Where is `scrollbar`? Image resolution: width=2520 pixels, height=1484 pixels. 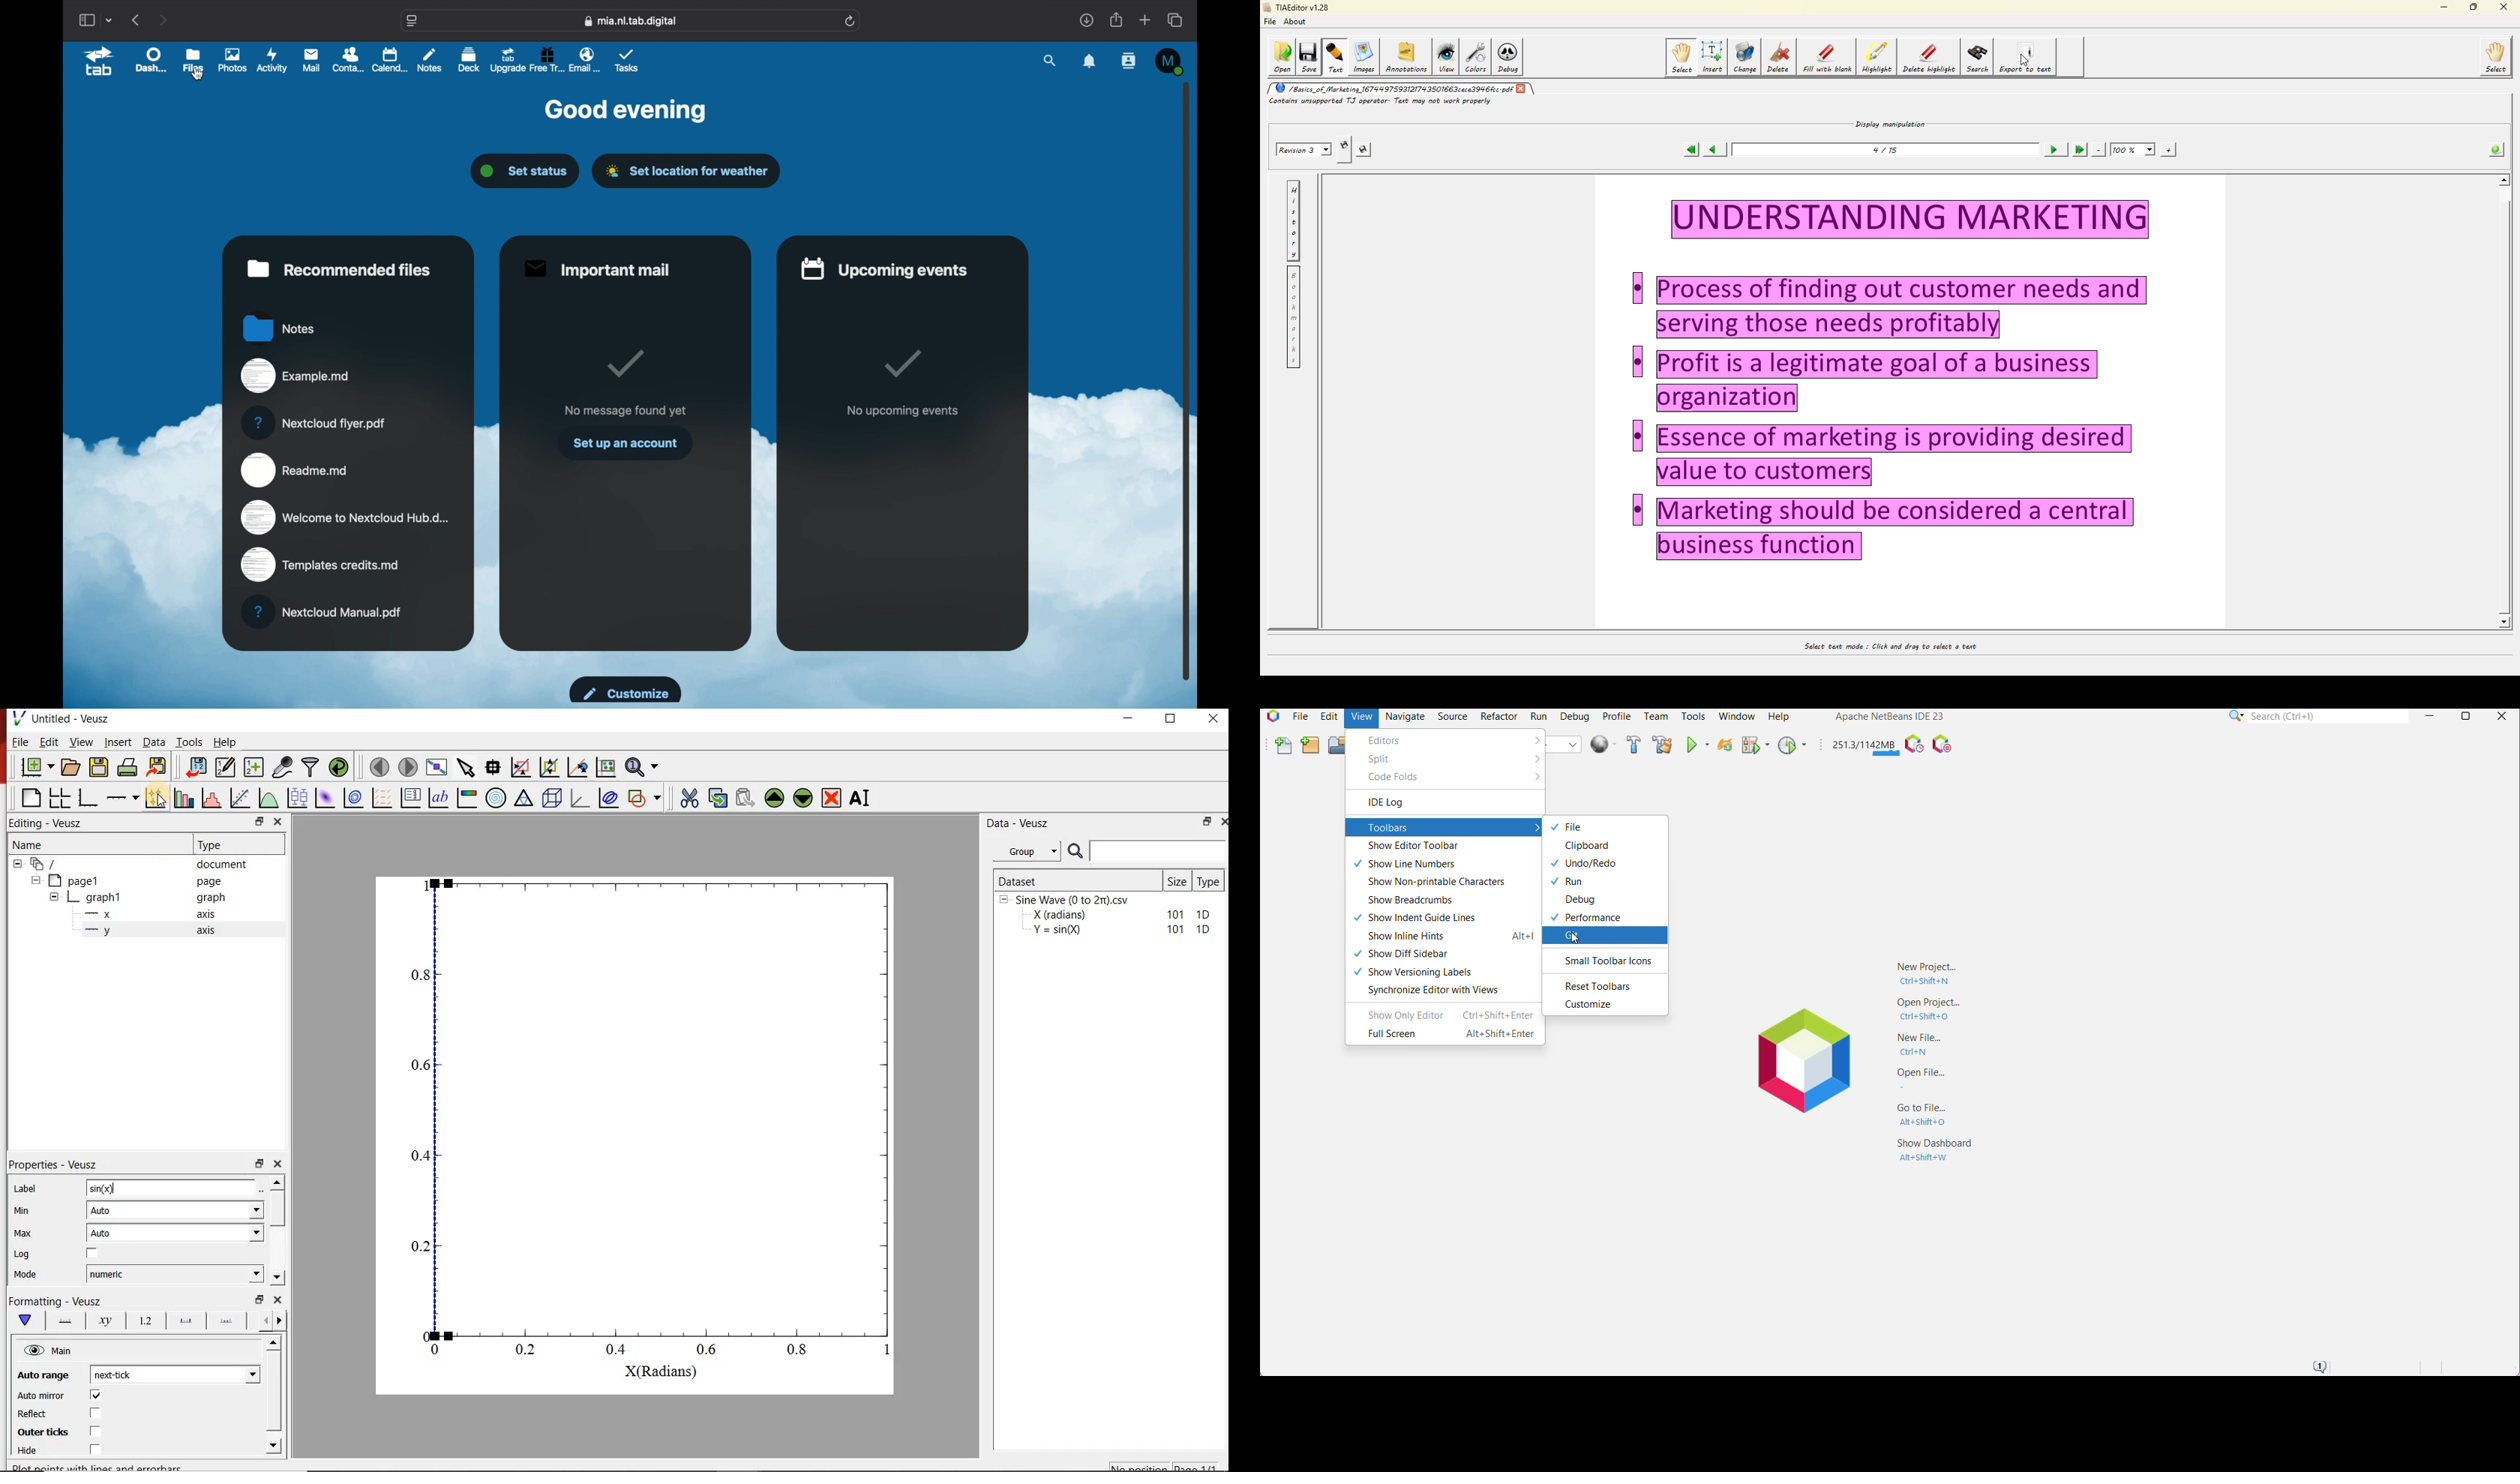 scrollbar is located at coordinates (279, 1210).